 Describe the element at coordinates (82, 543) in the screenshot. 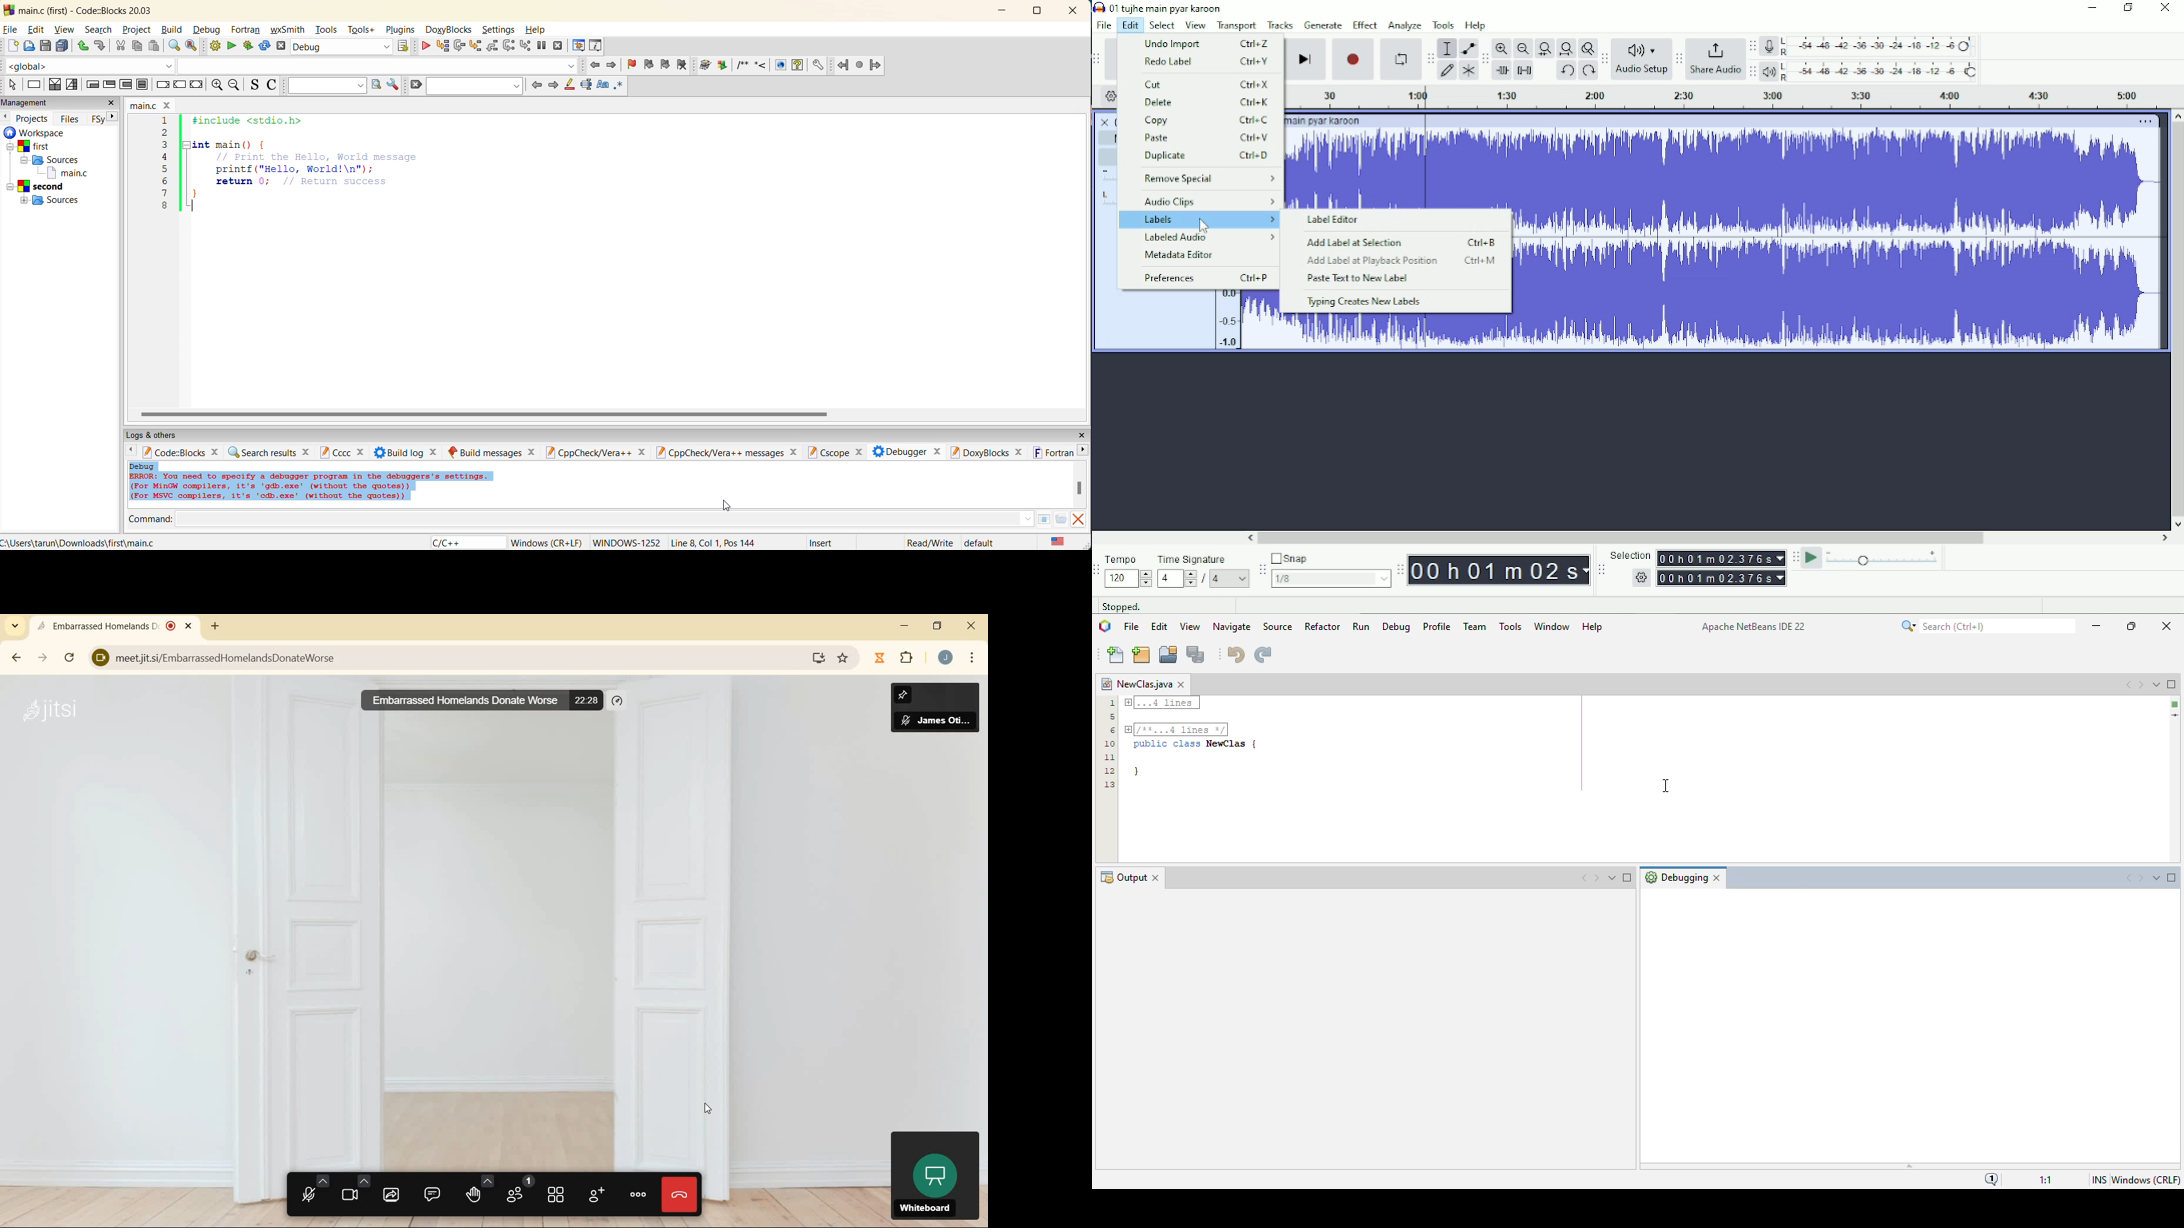

I see `C:\Users\tarun\Downloads\first\main.c` at that location.